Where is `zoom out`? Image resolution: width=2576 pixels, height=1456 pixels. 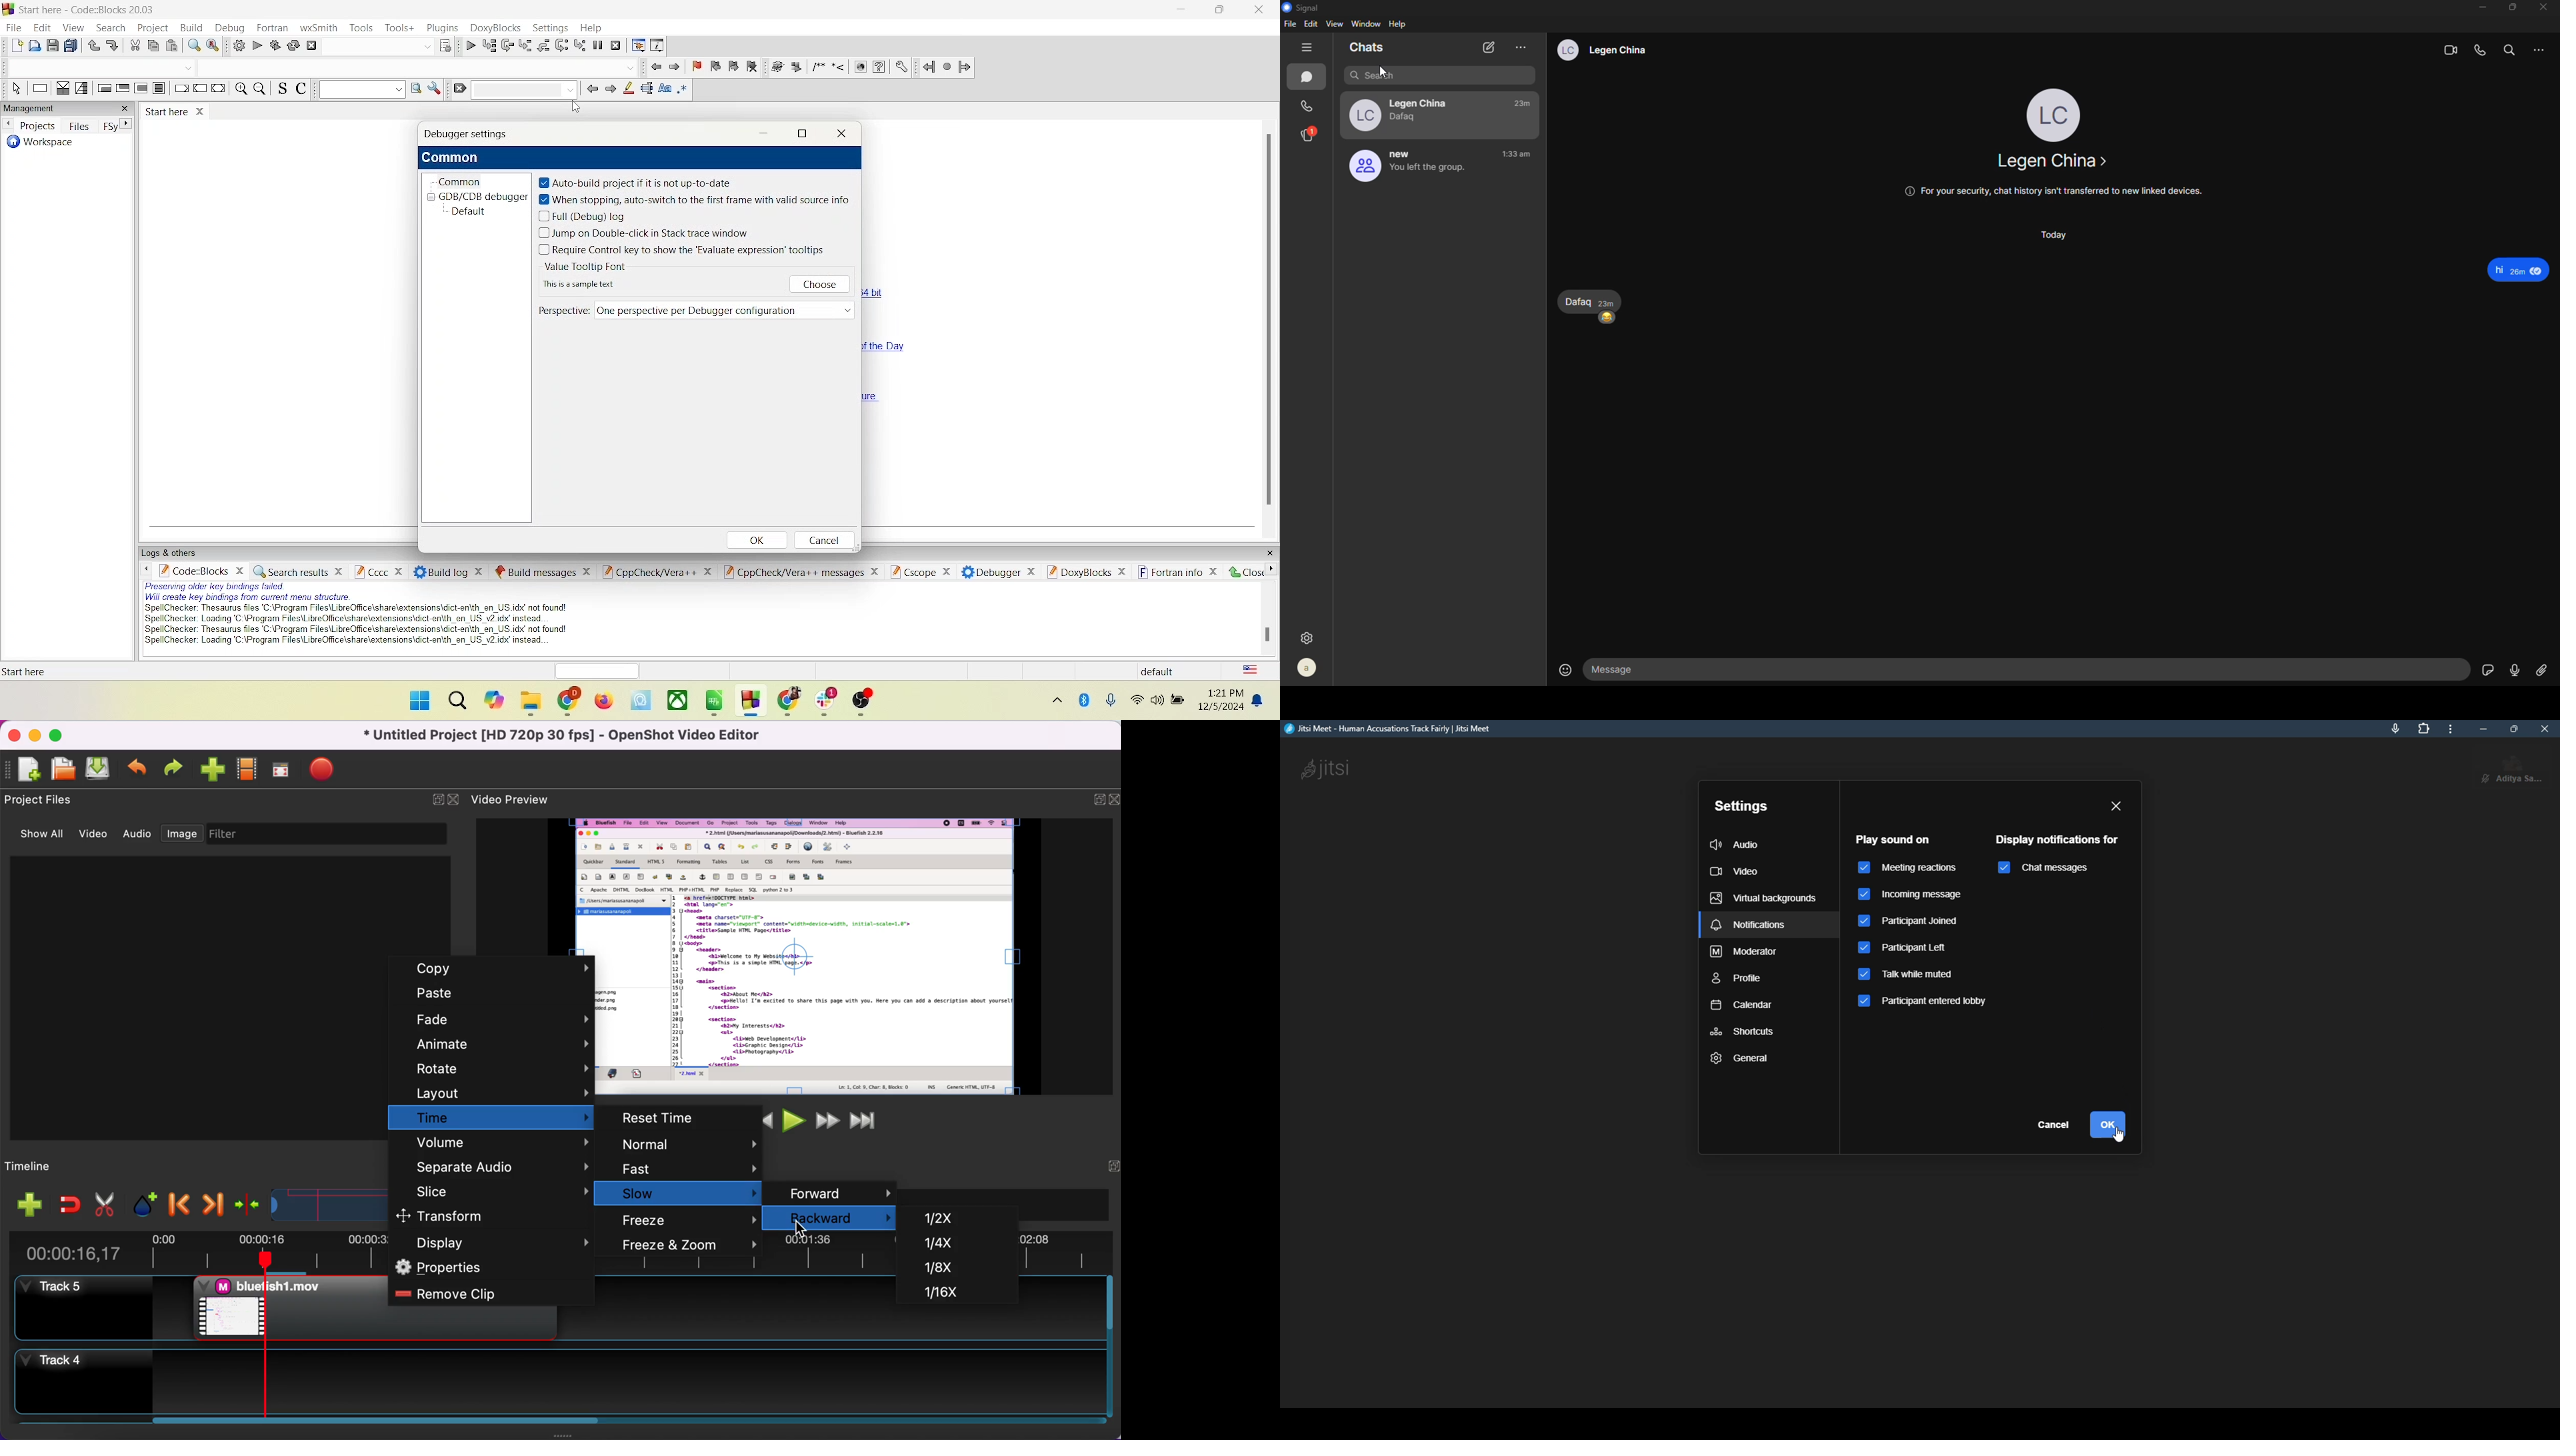
zoom out is located at coordinates (260, 88).